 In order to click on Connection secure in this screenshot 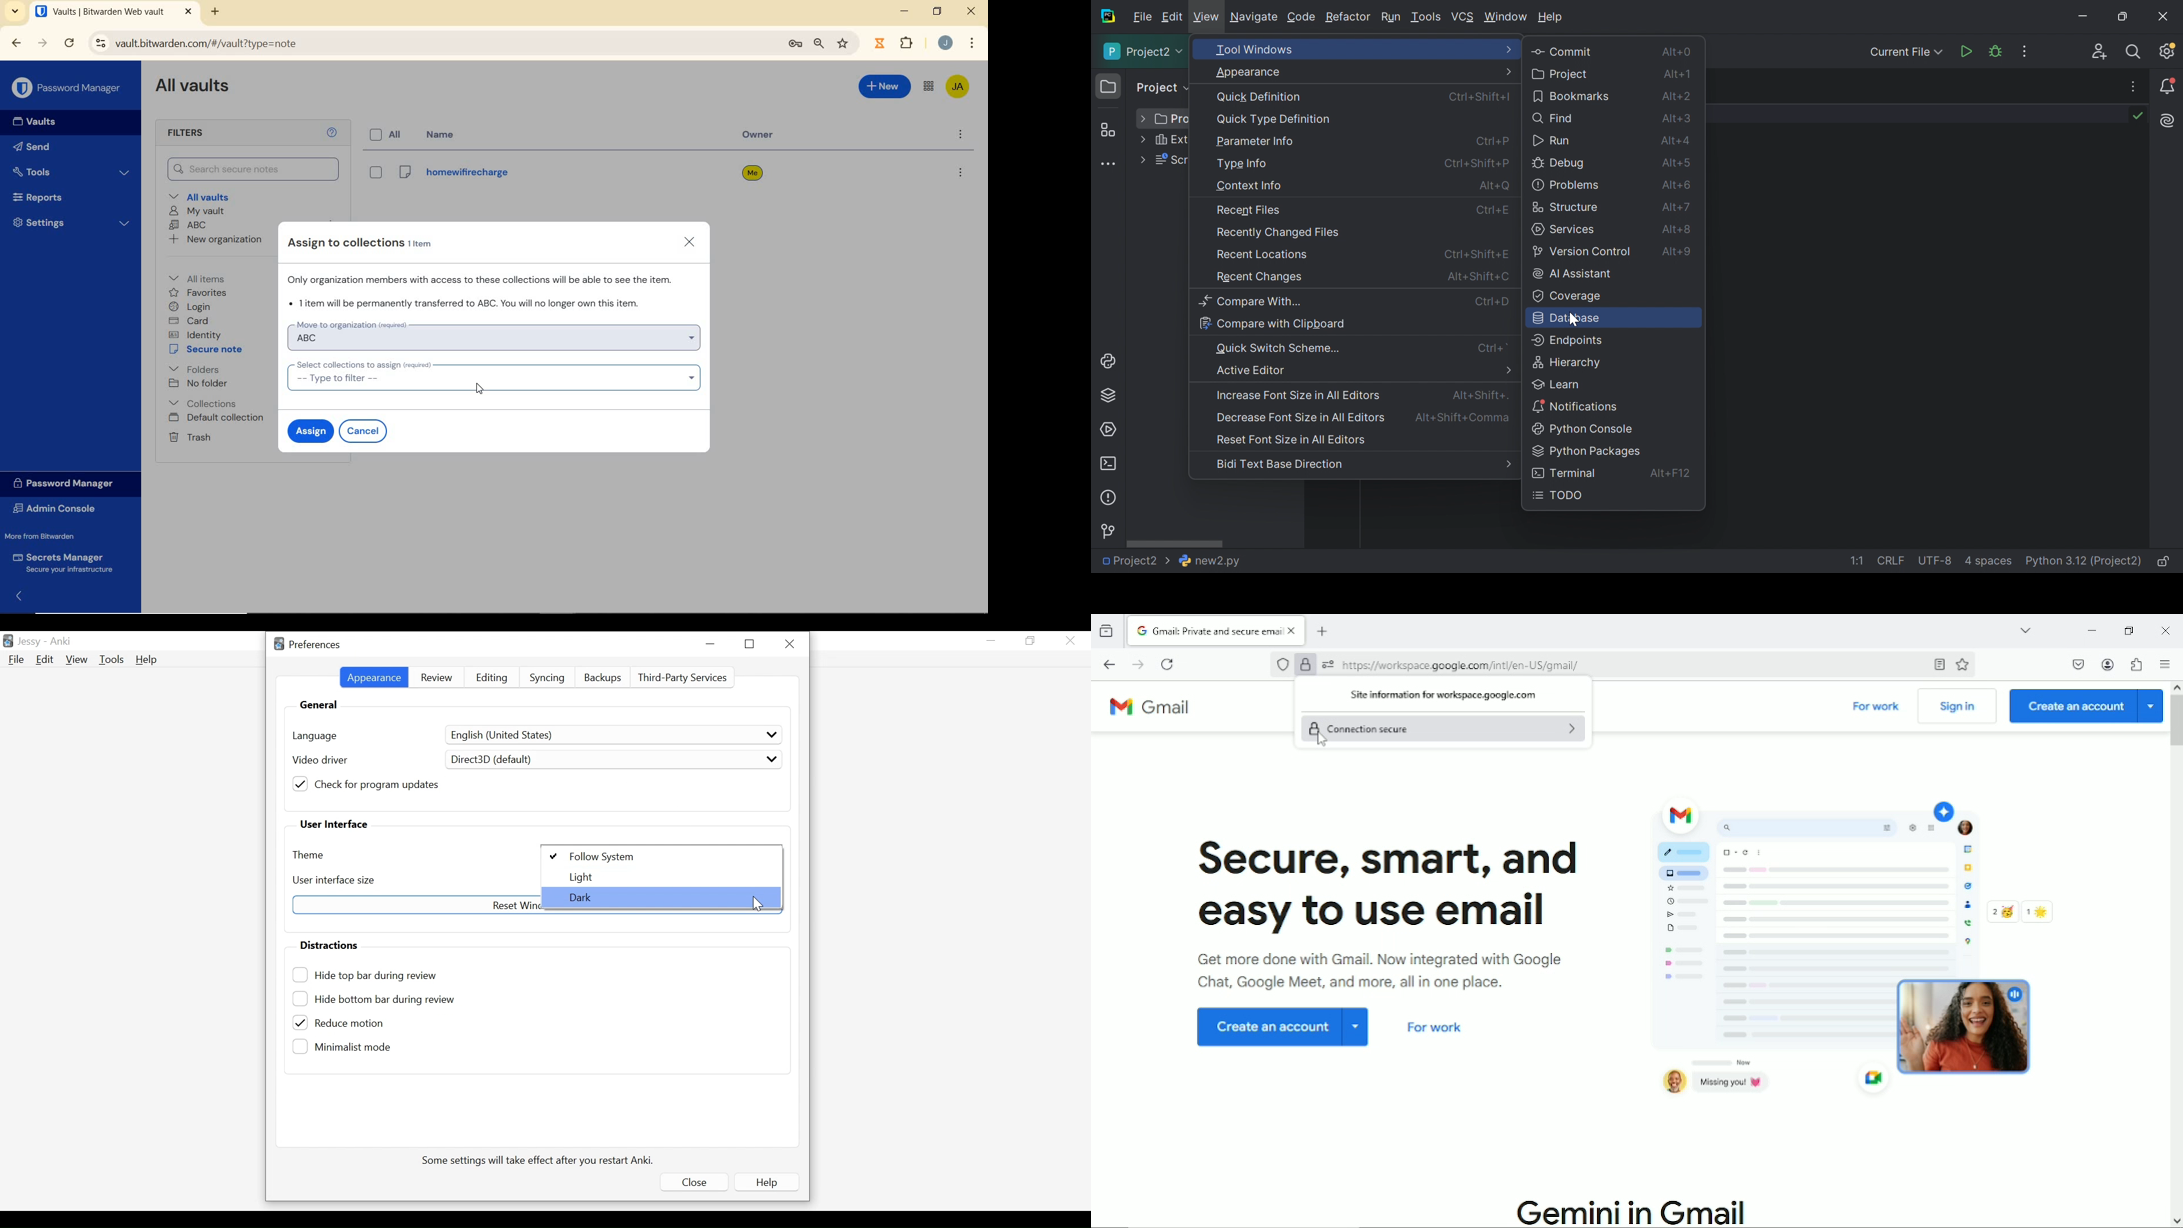, I will do `click(1445, 728)`.